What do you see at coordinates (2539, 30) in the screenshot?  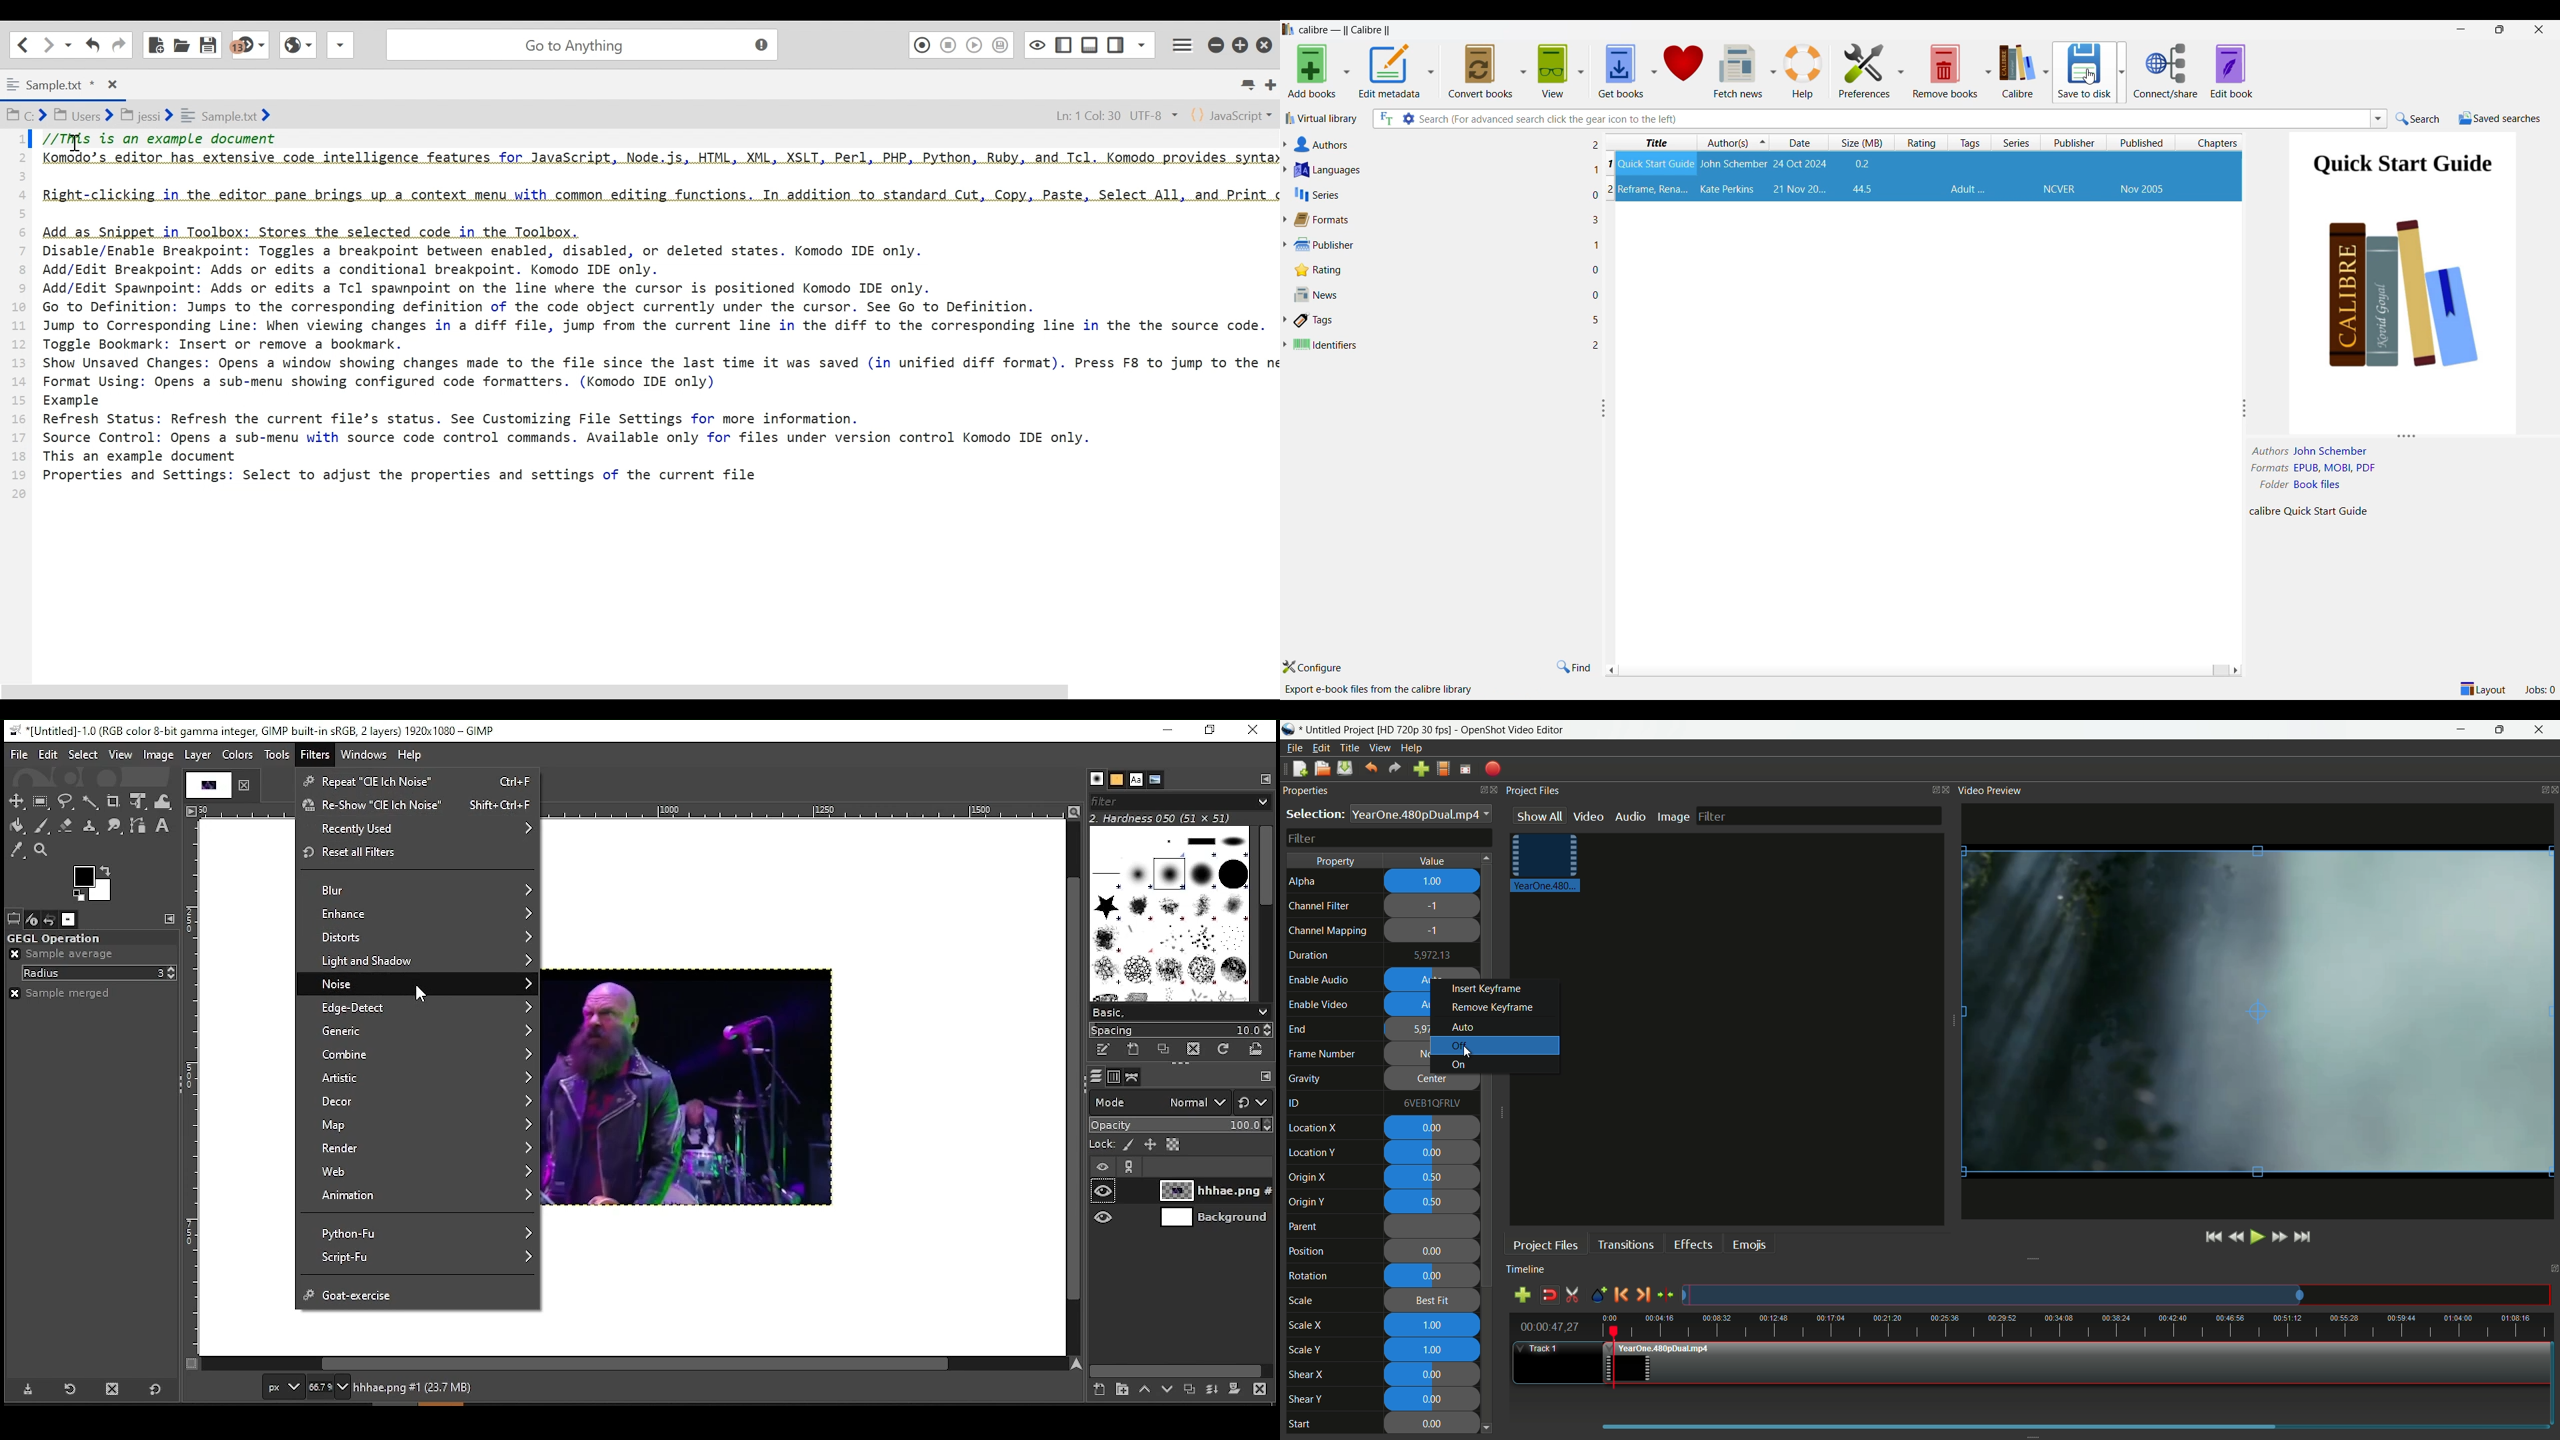 I see `Close interface` at bounding box center [2539, 30].